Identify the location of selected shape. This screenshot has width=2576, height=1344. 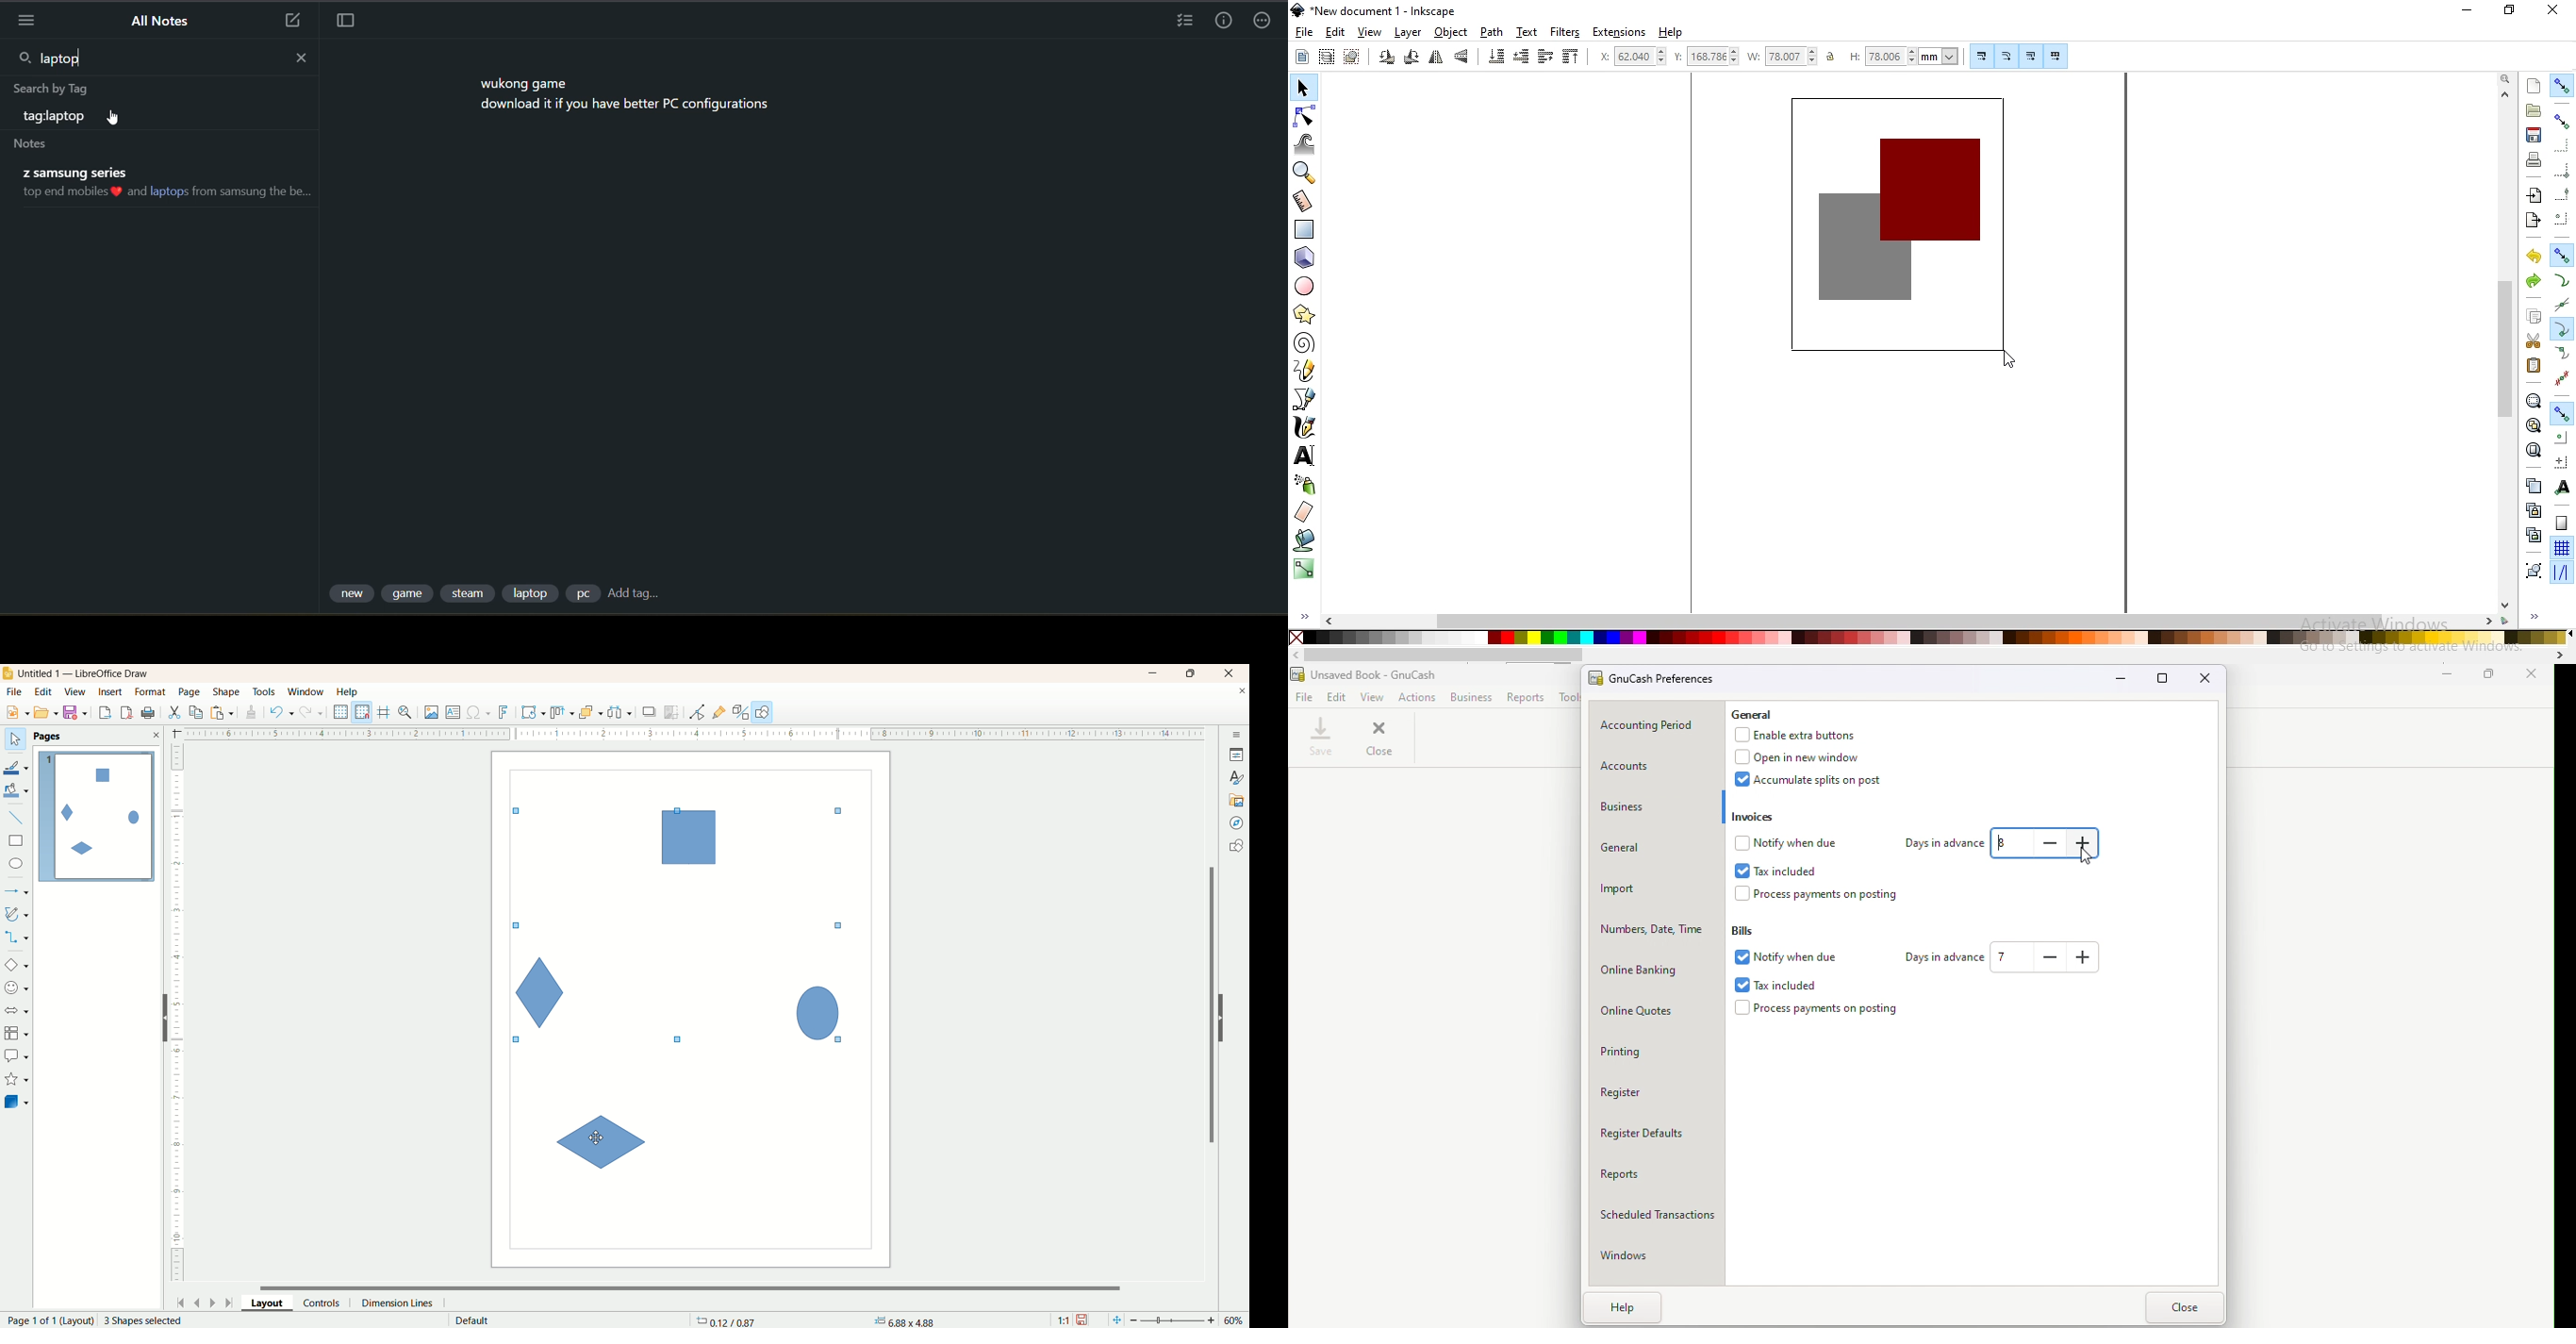
(603, 1141).